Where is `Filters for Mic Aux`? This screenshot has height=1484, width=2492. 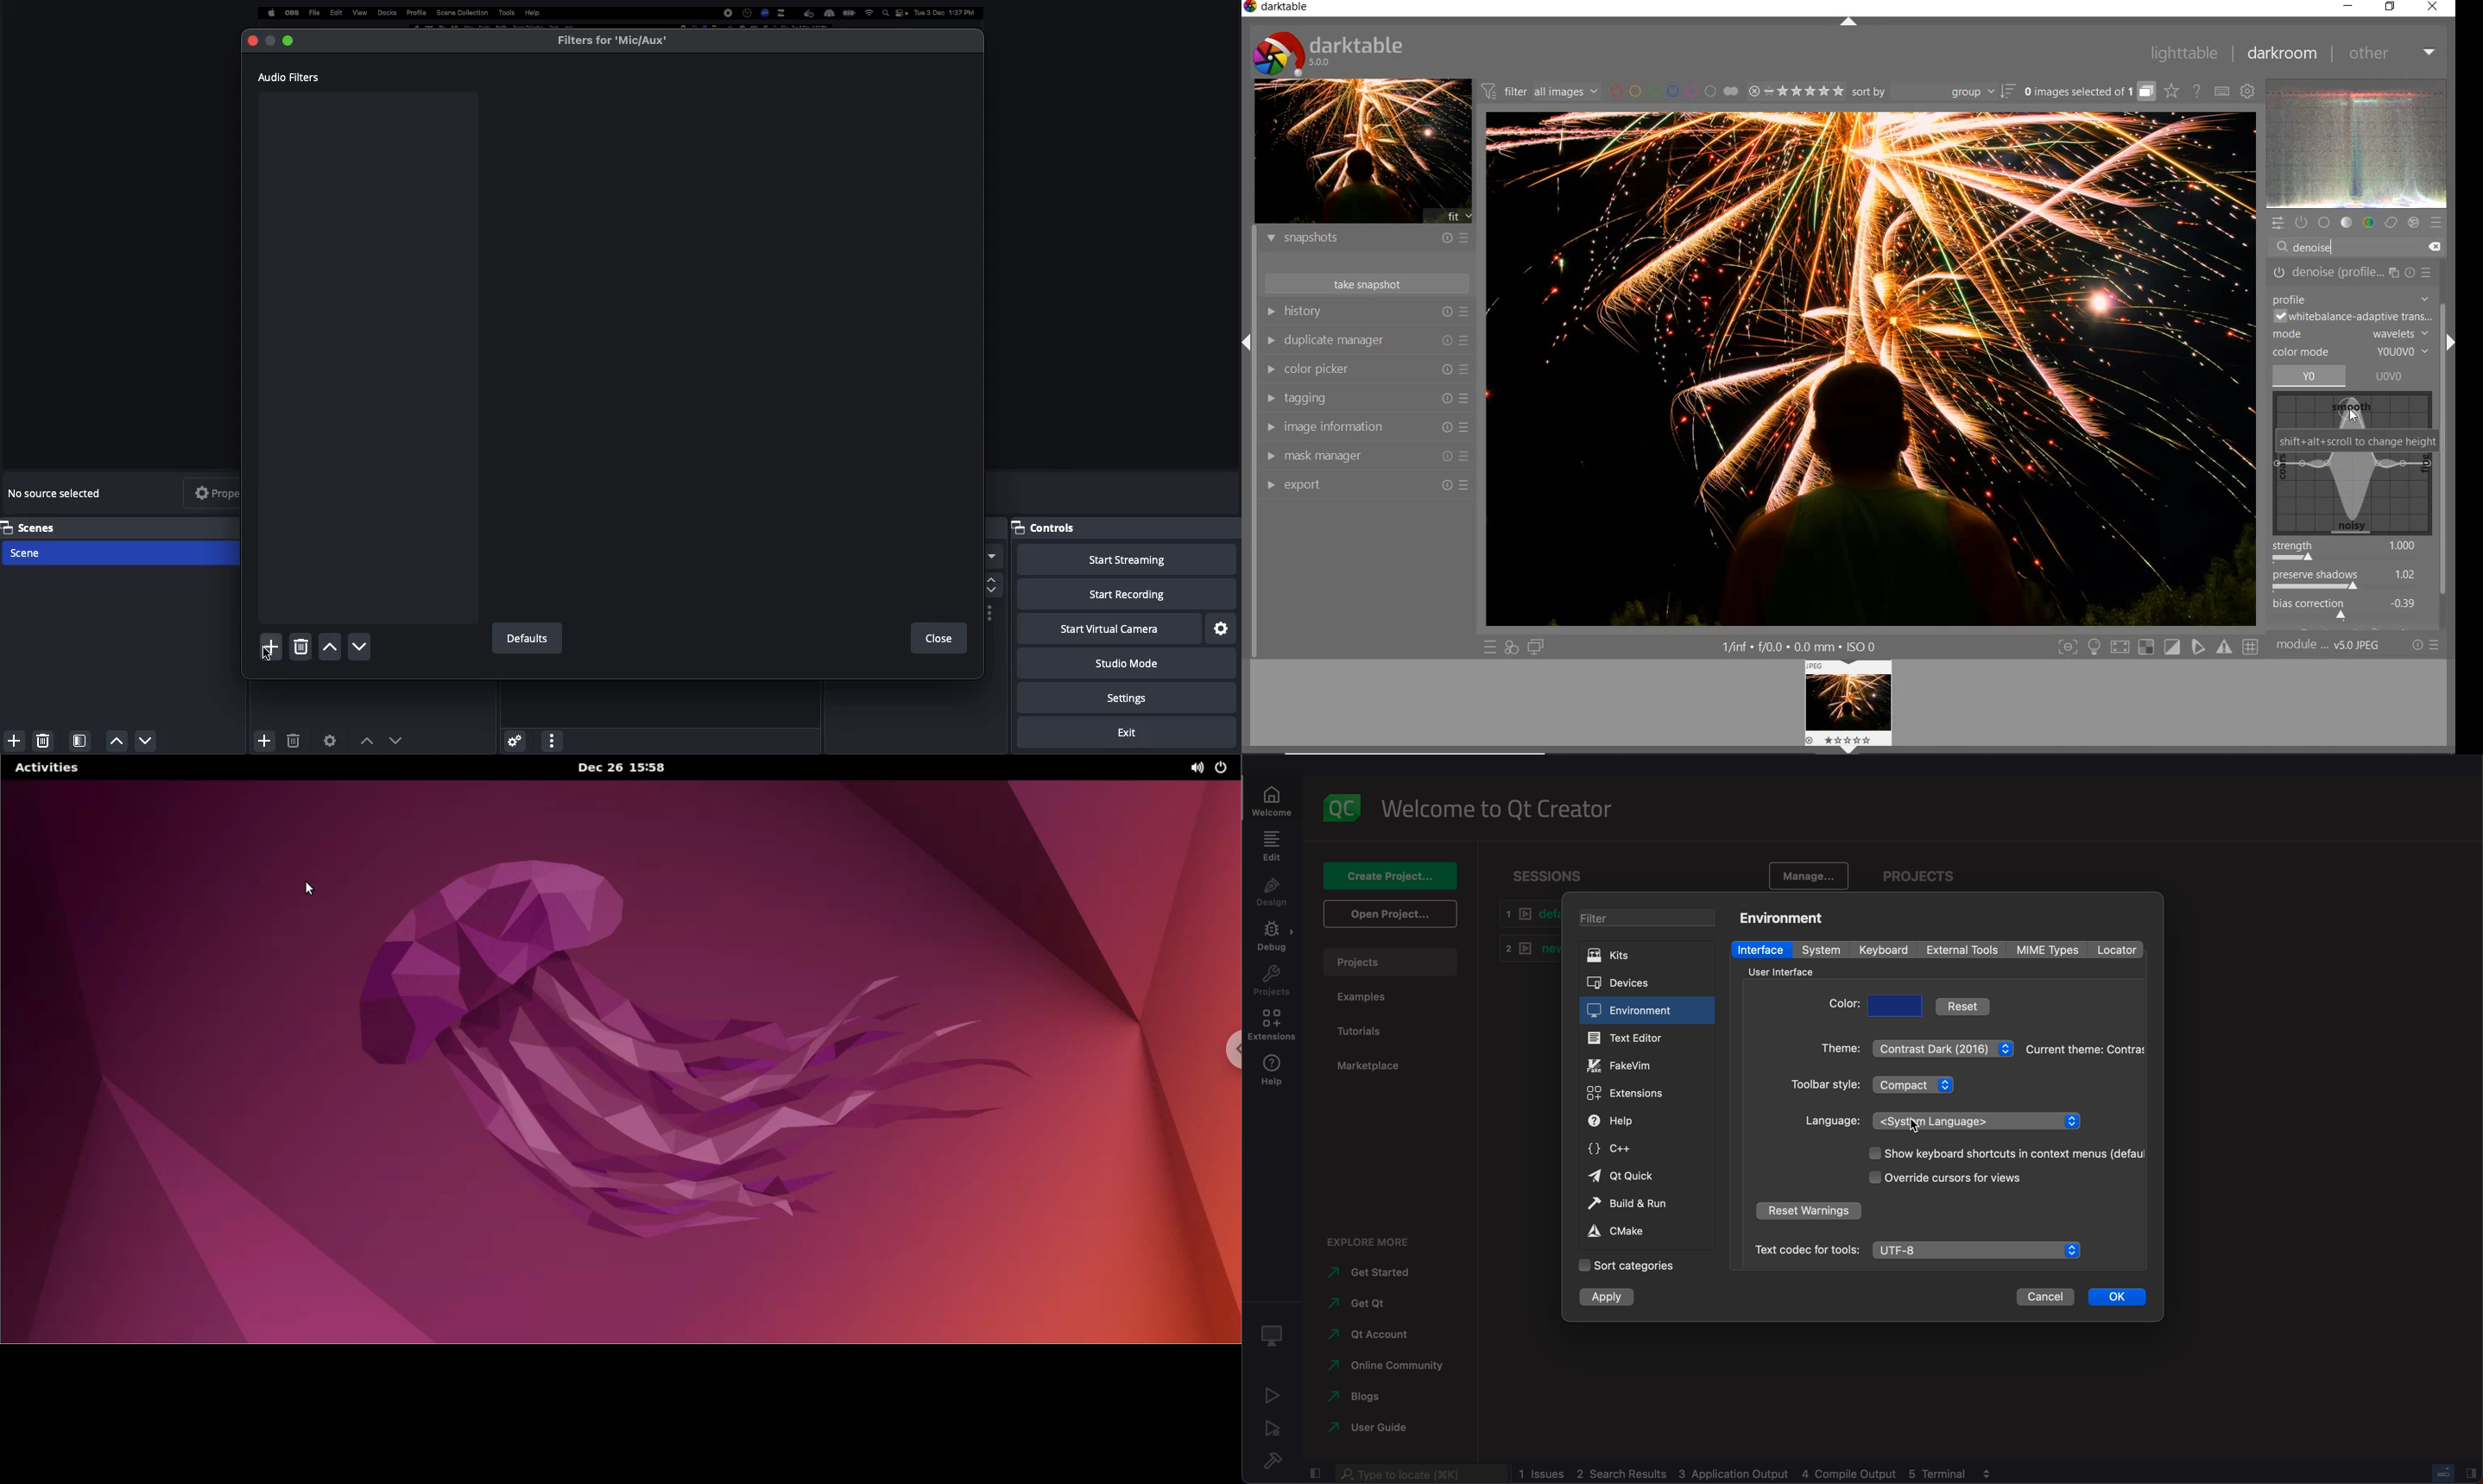 Filters for Mic Aux is located at coordinates (613, 40).